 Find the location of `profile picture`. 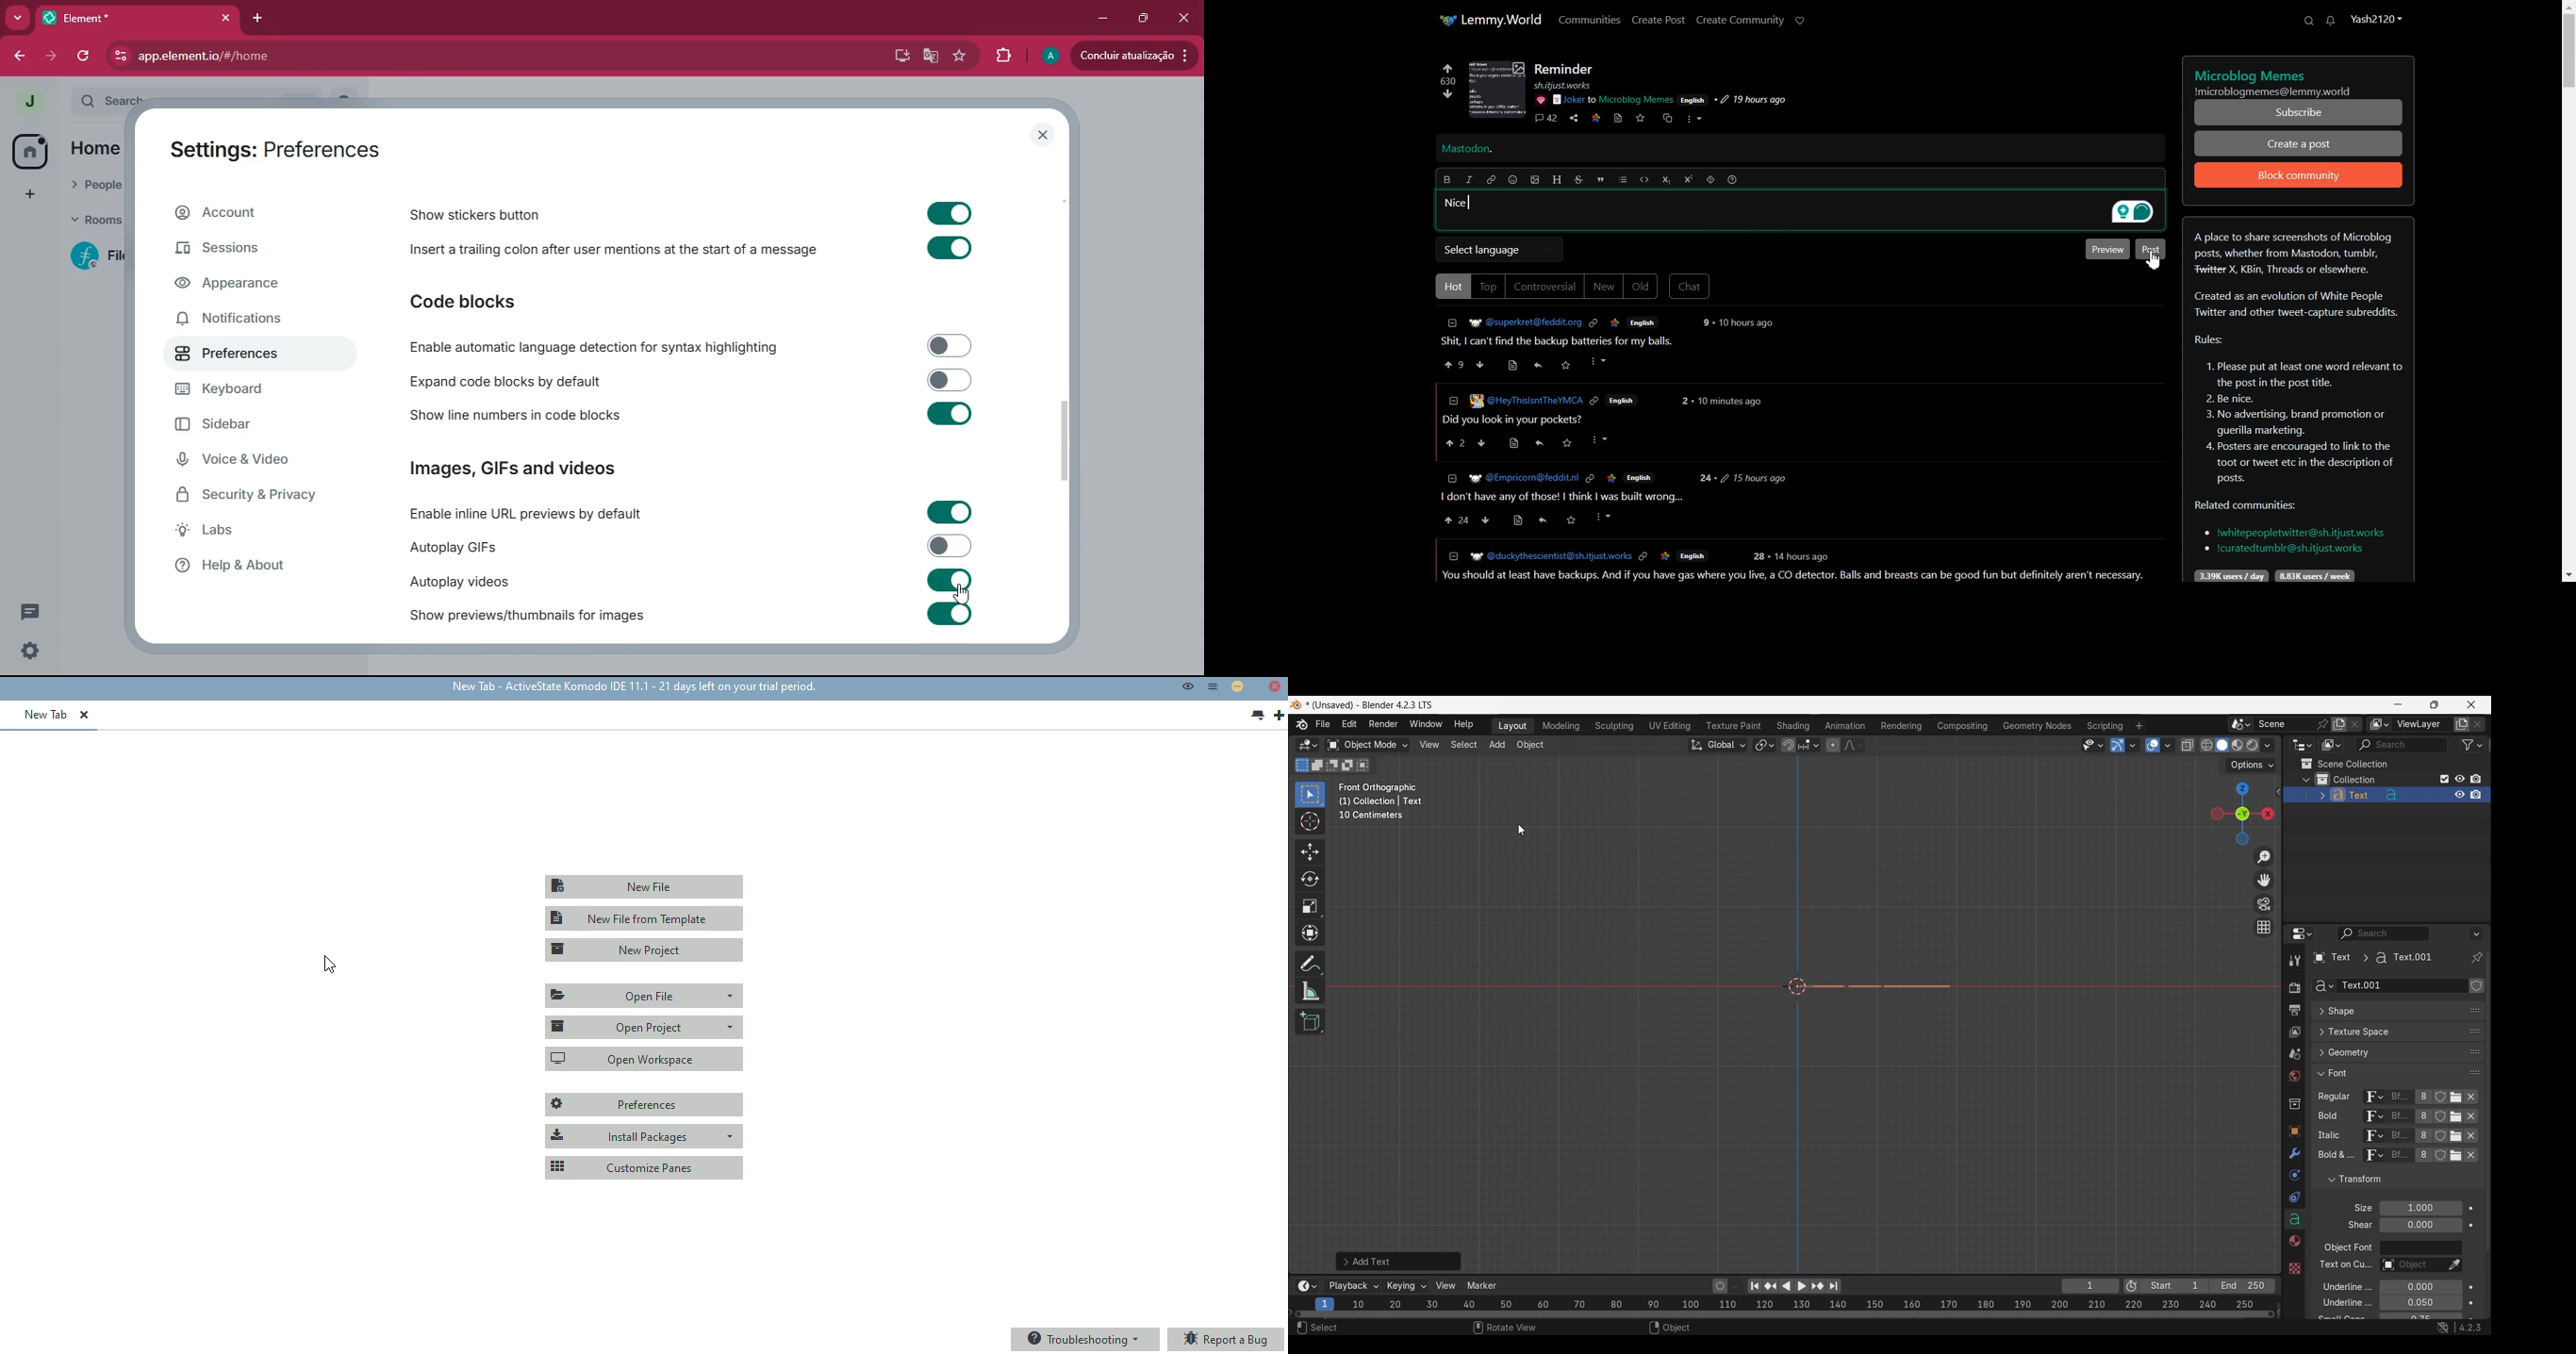

profile picture is located at coordinates (1049, 56).